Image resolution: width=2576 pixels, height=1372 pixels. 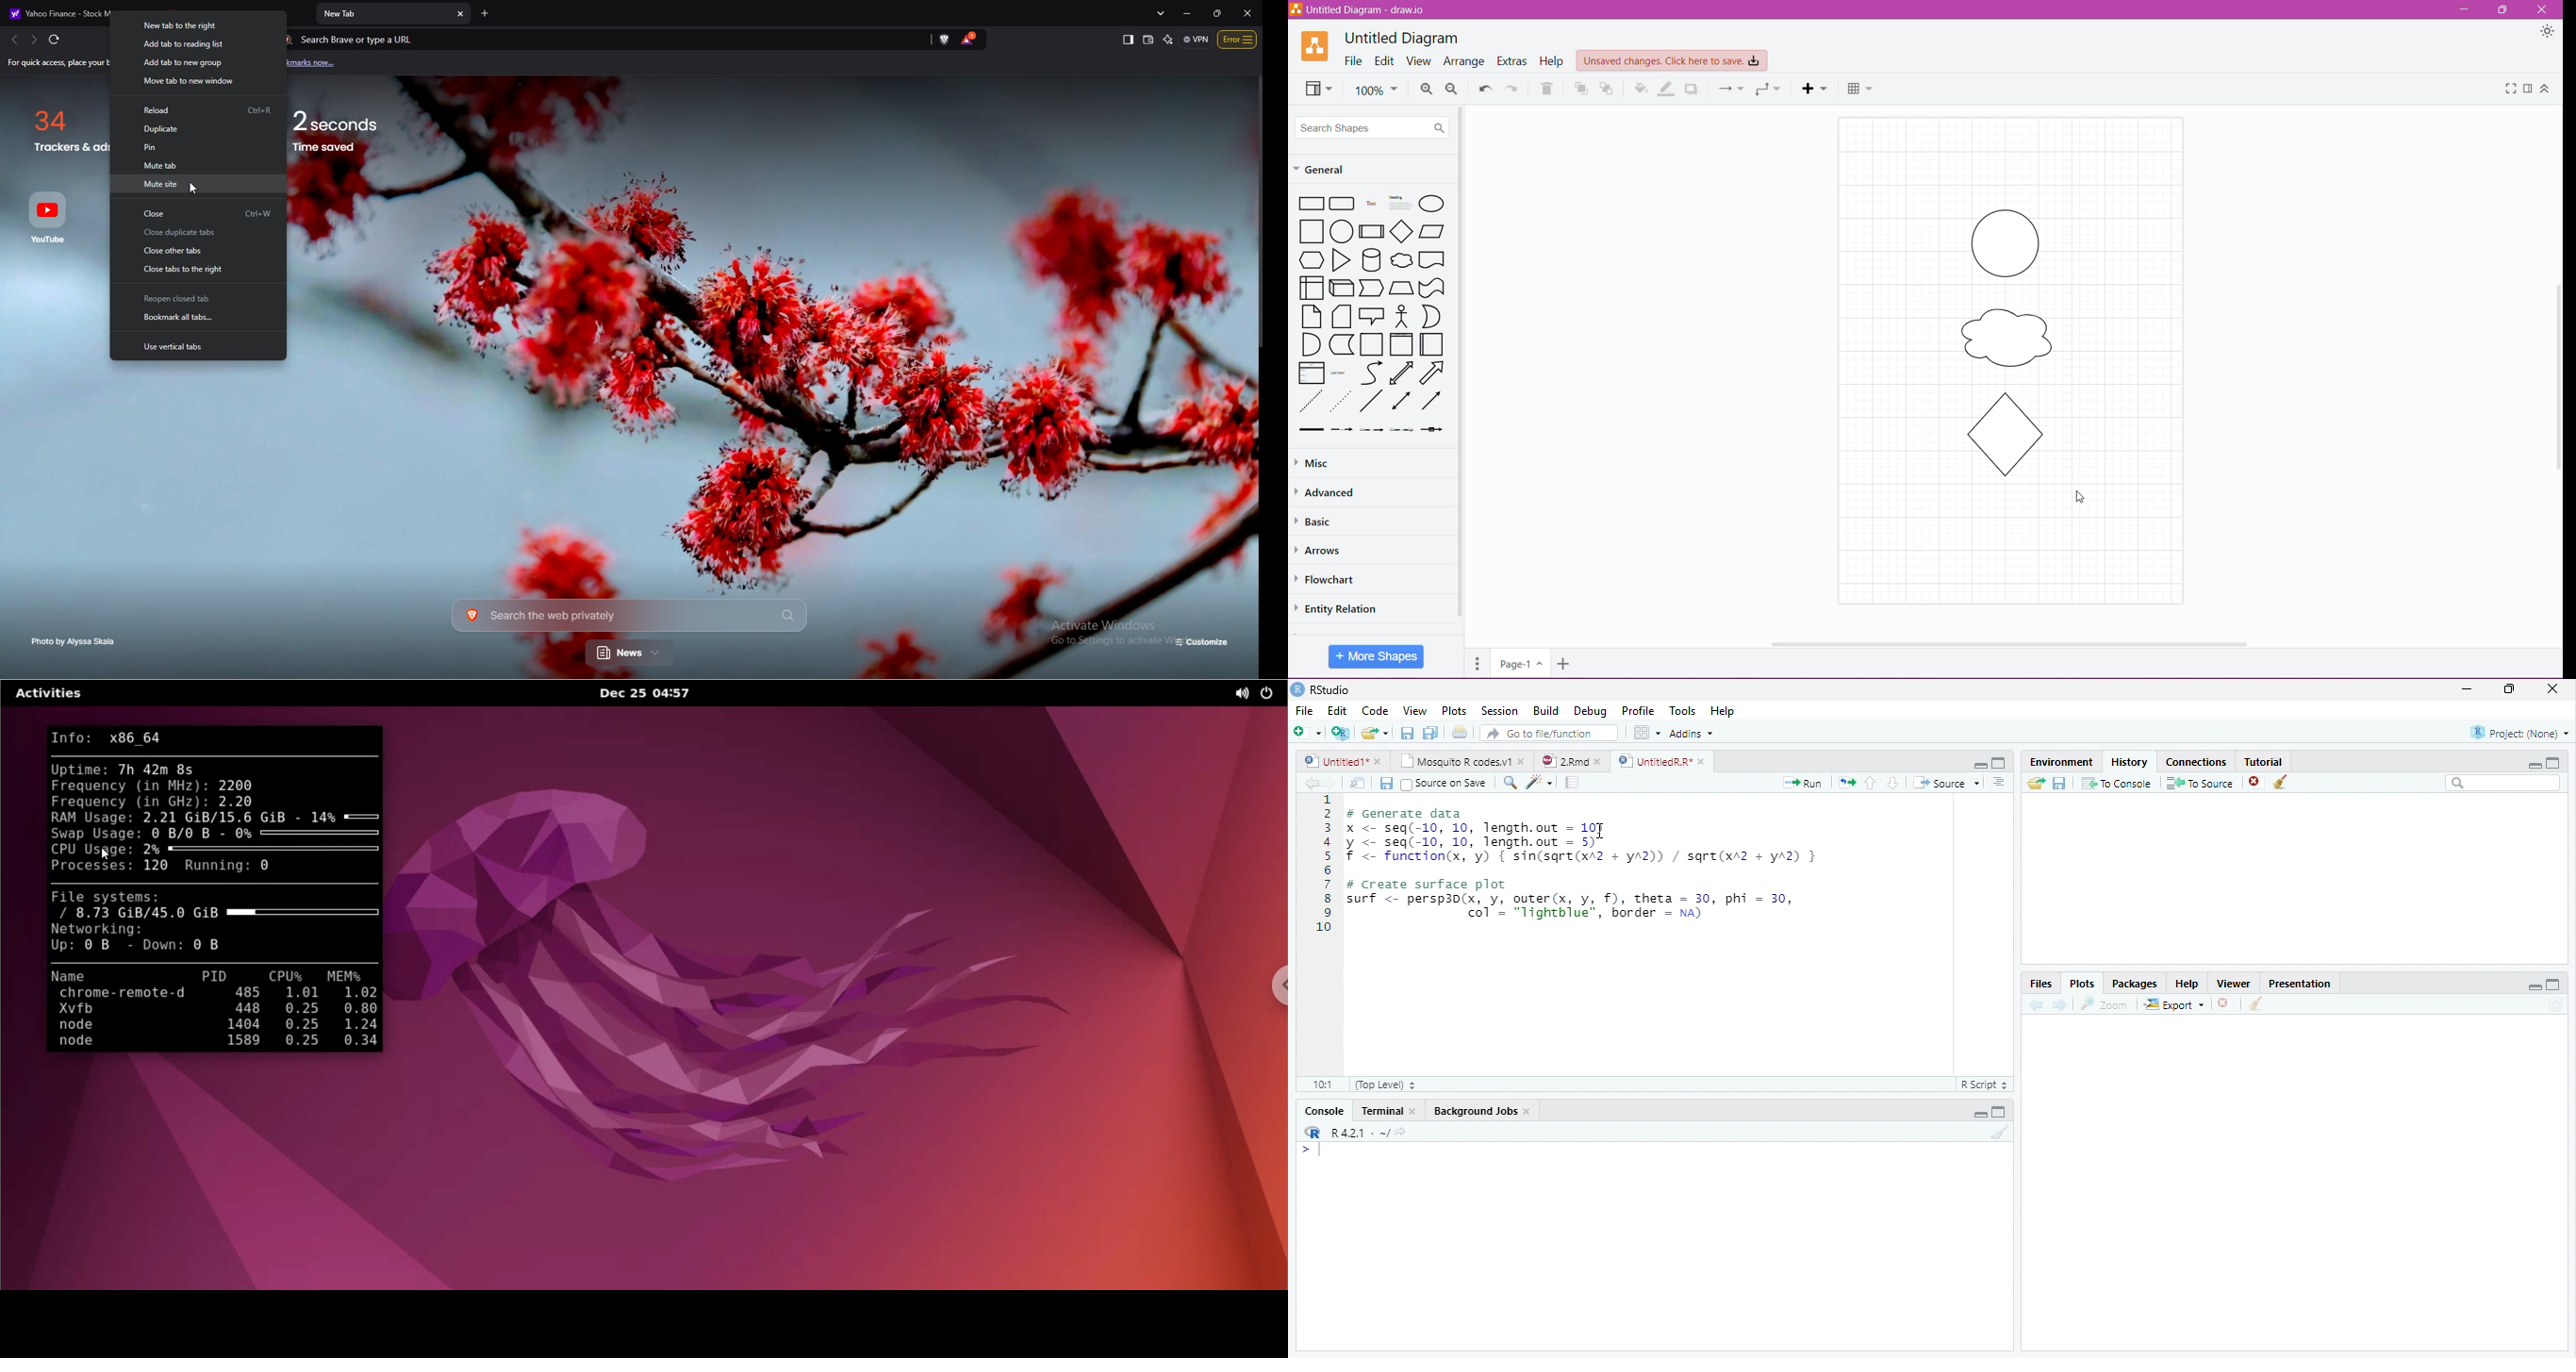 I want to click on Save current document, so click(x=1385, y=783).